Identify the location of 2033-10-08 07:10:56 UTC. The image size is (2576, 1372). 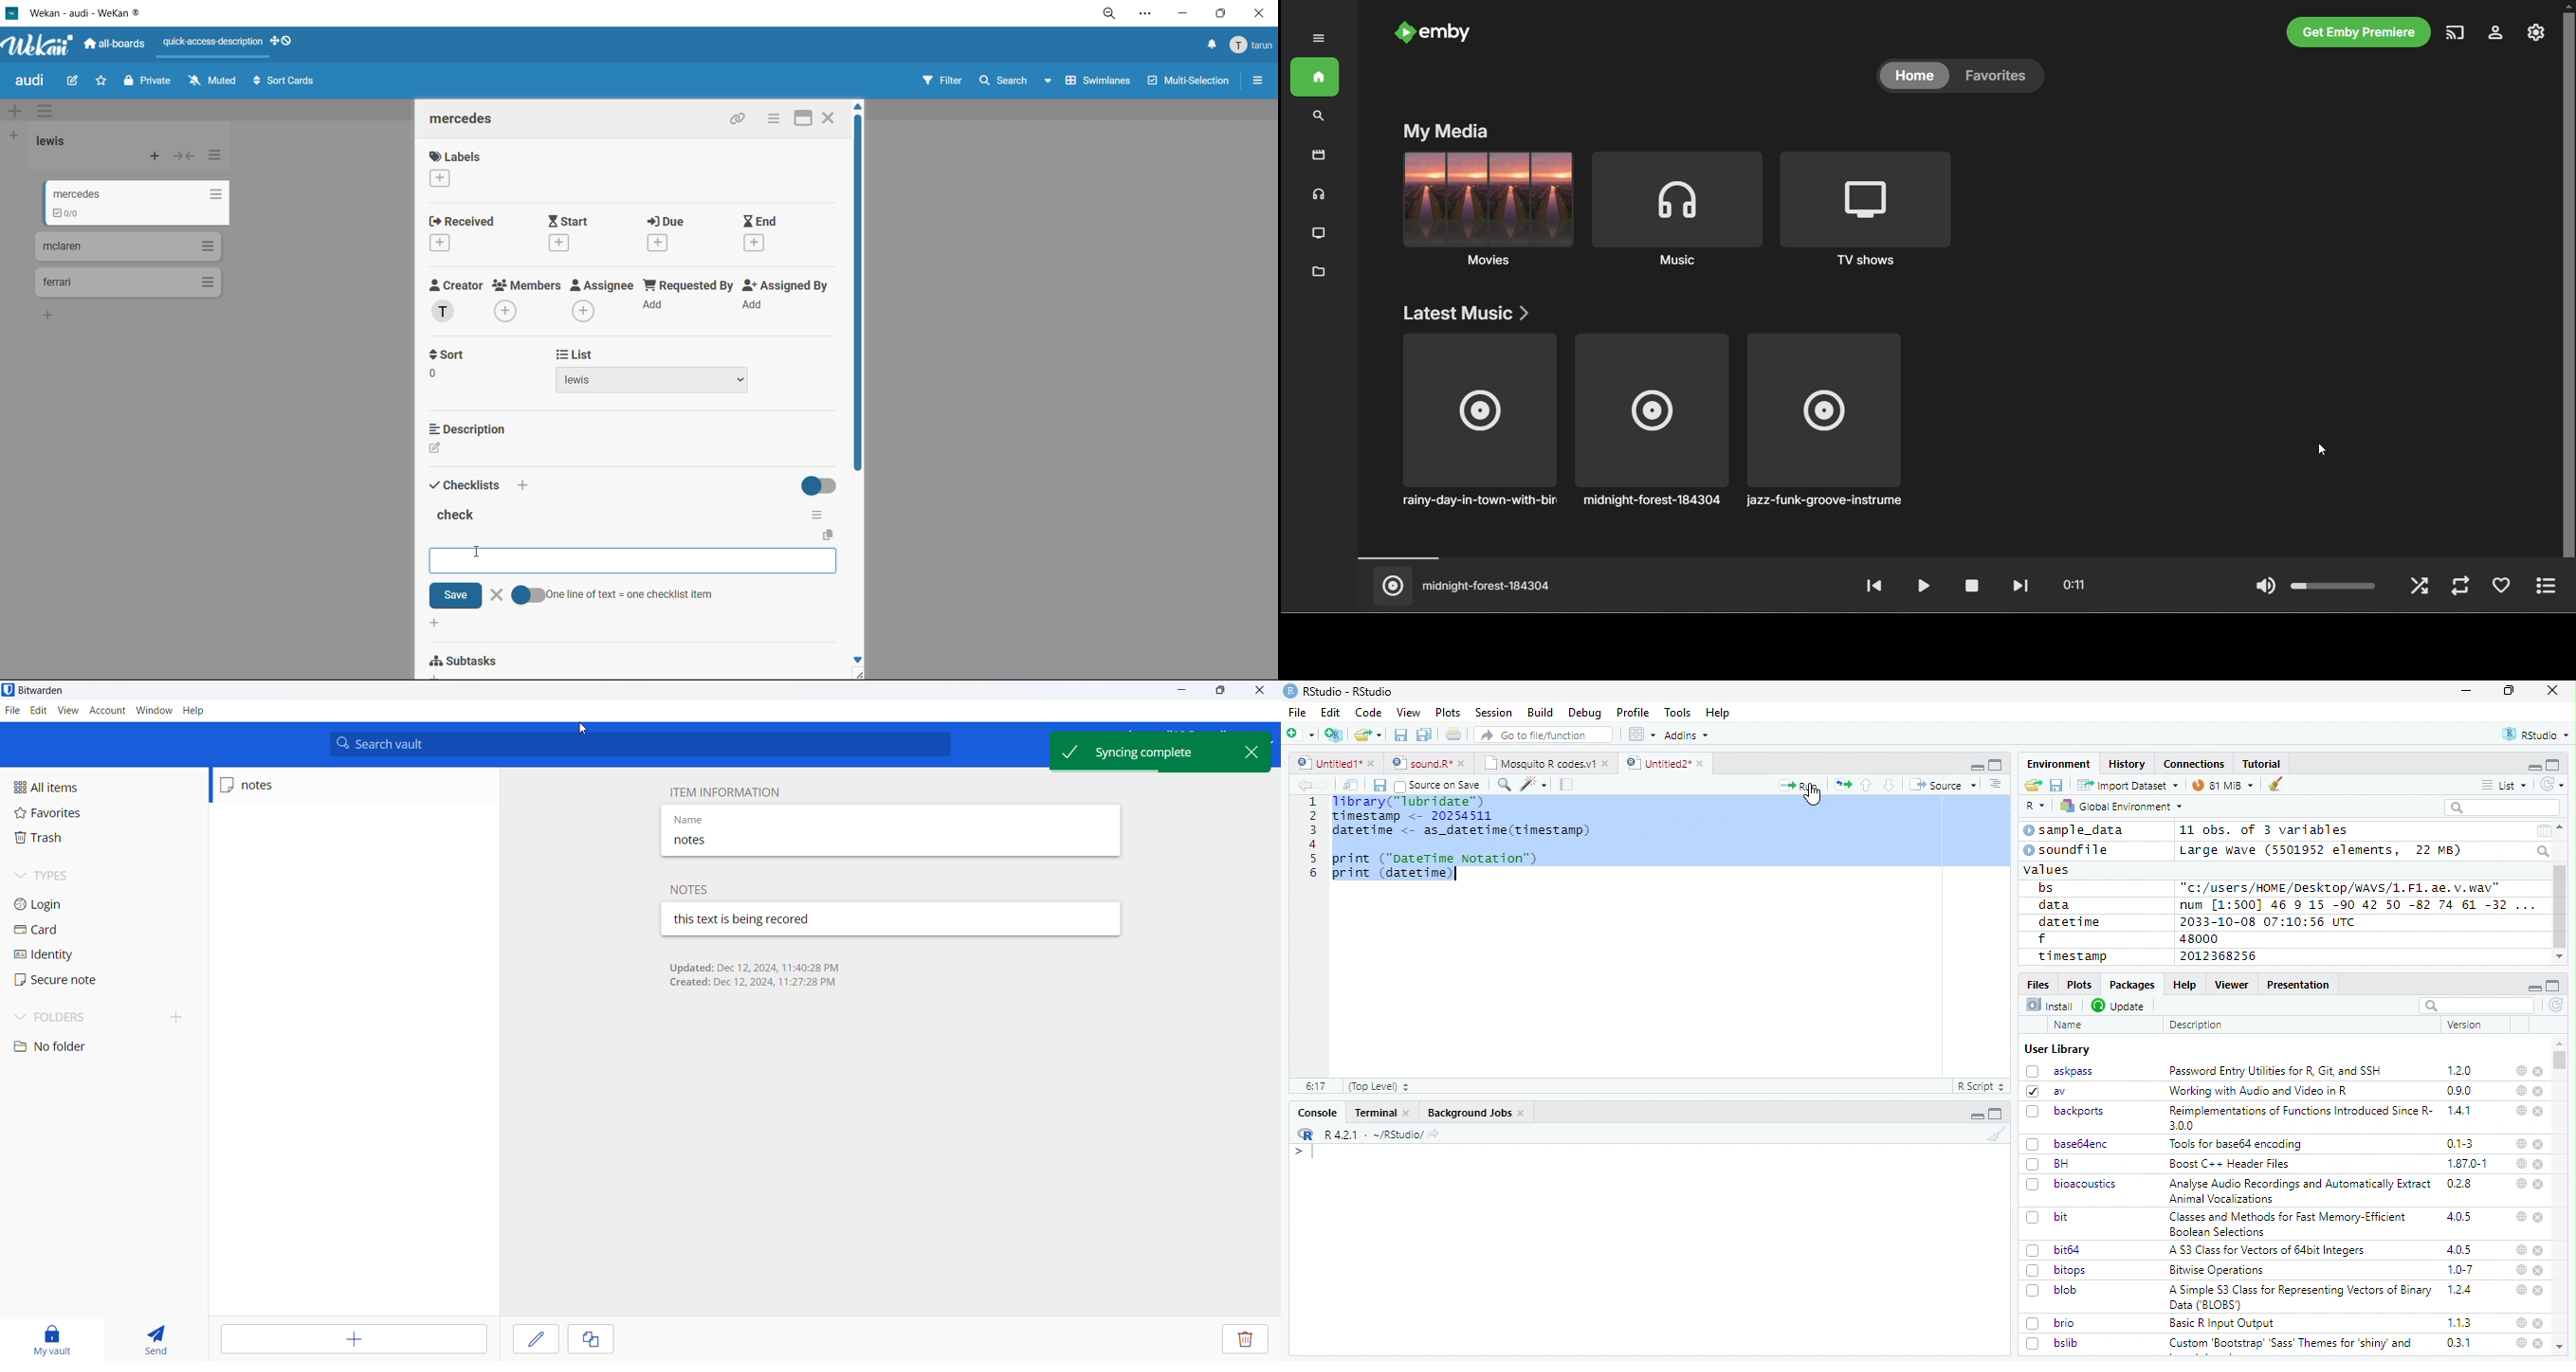
(2269, 921).